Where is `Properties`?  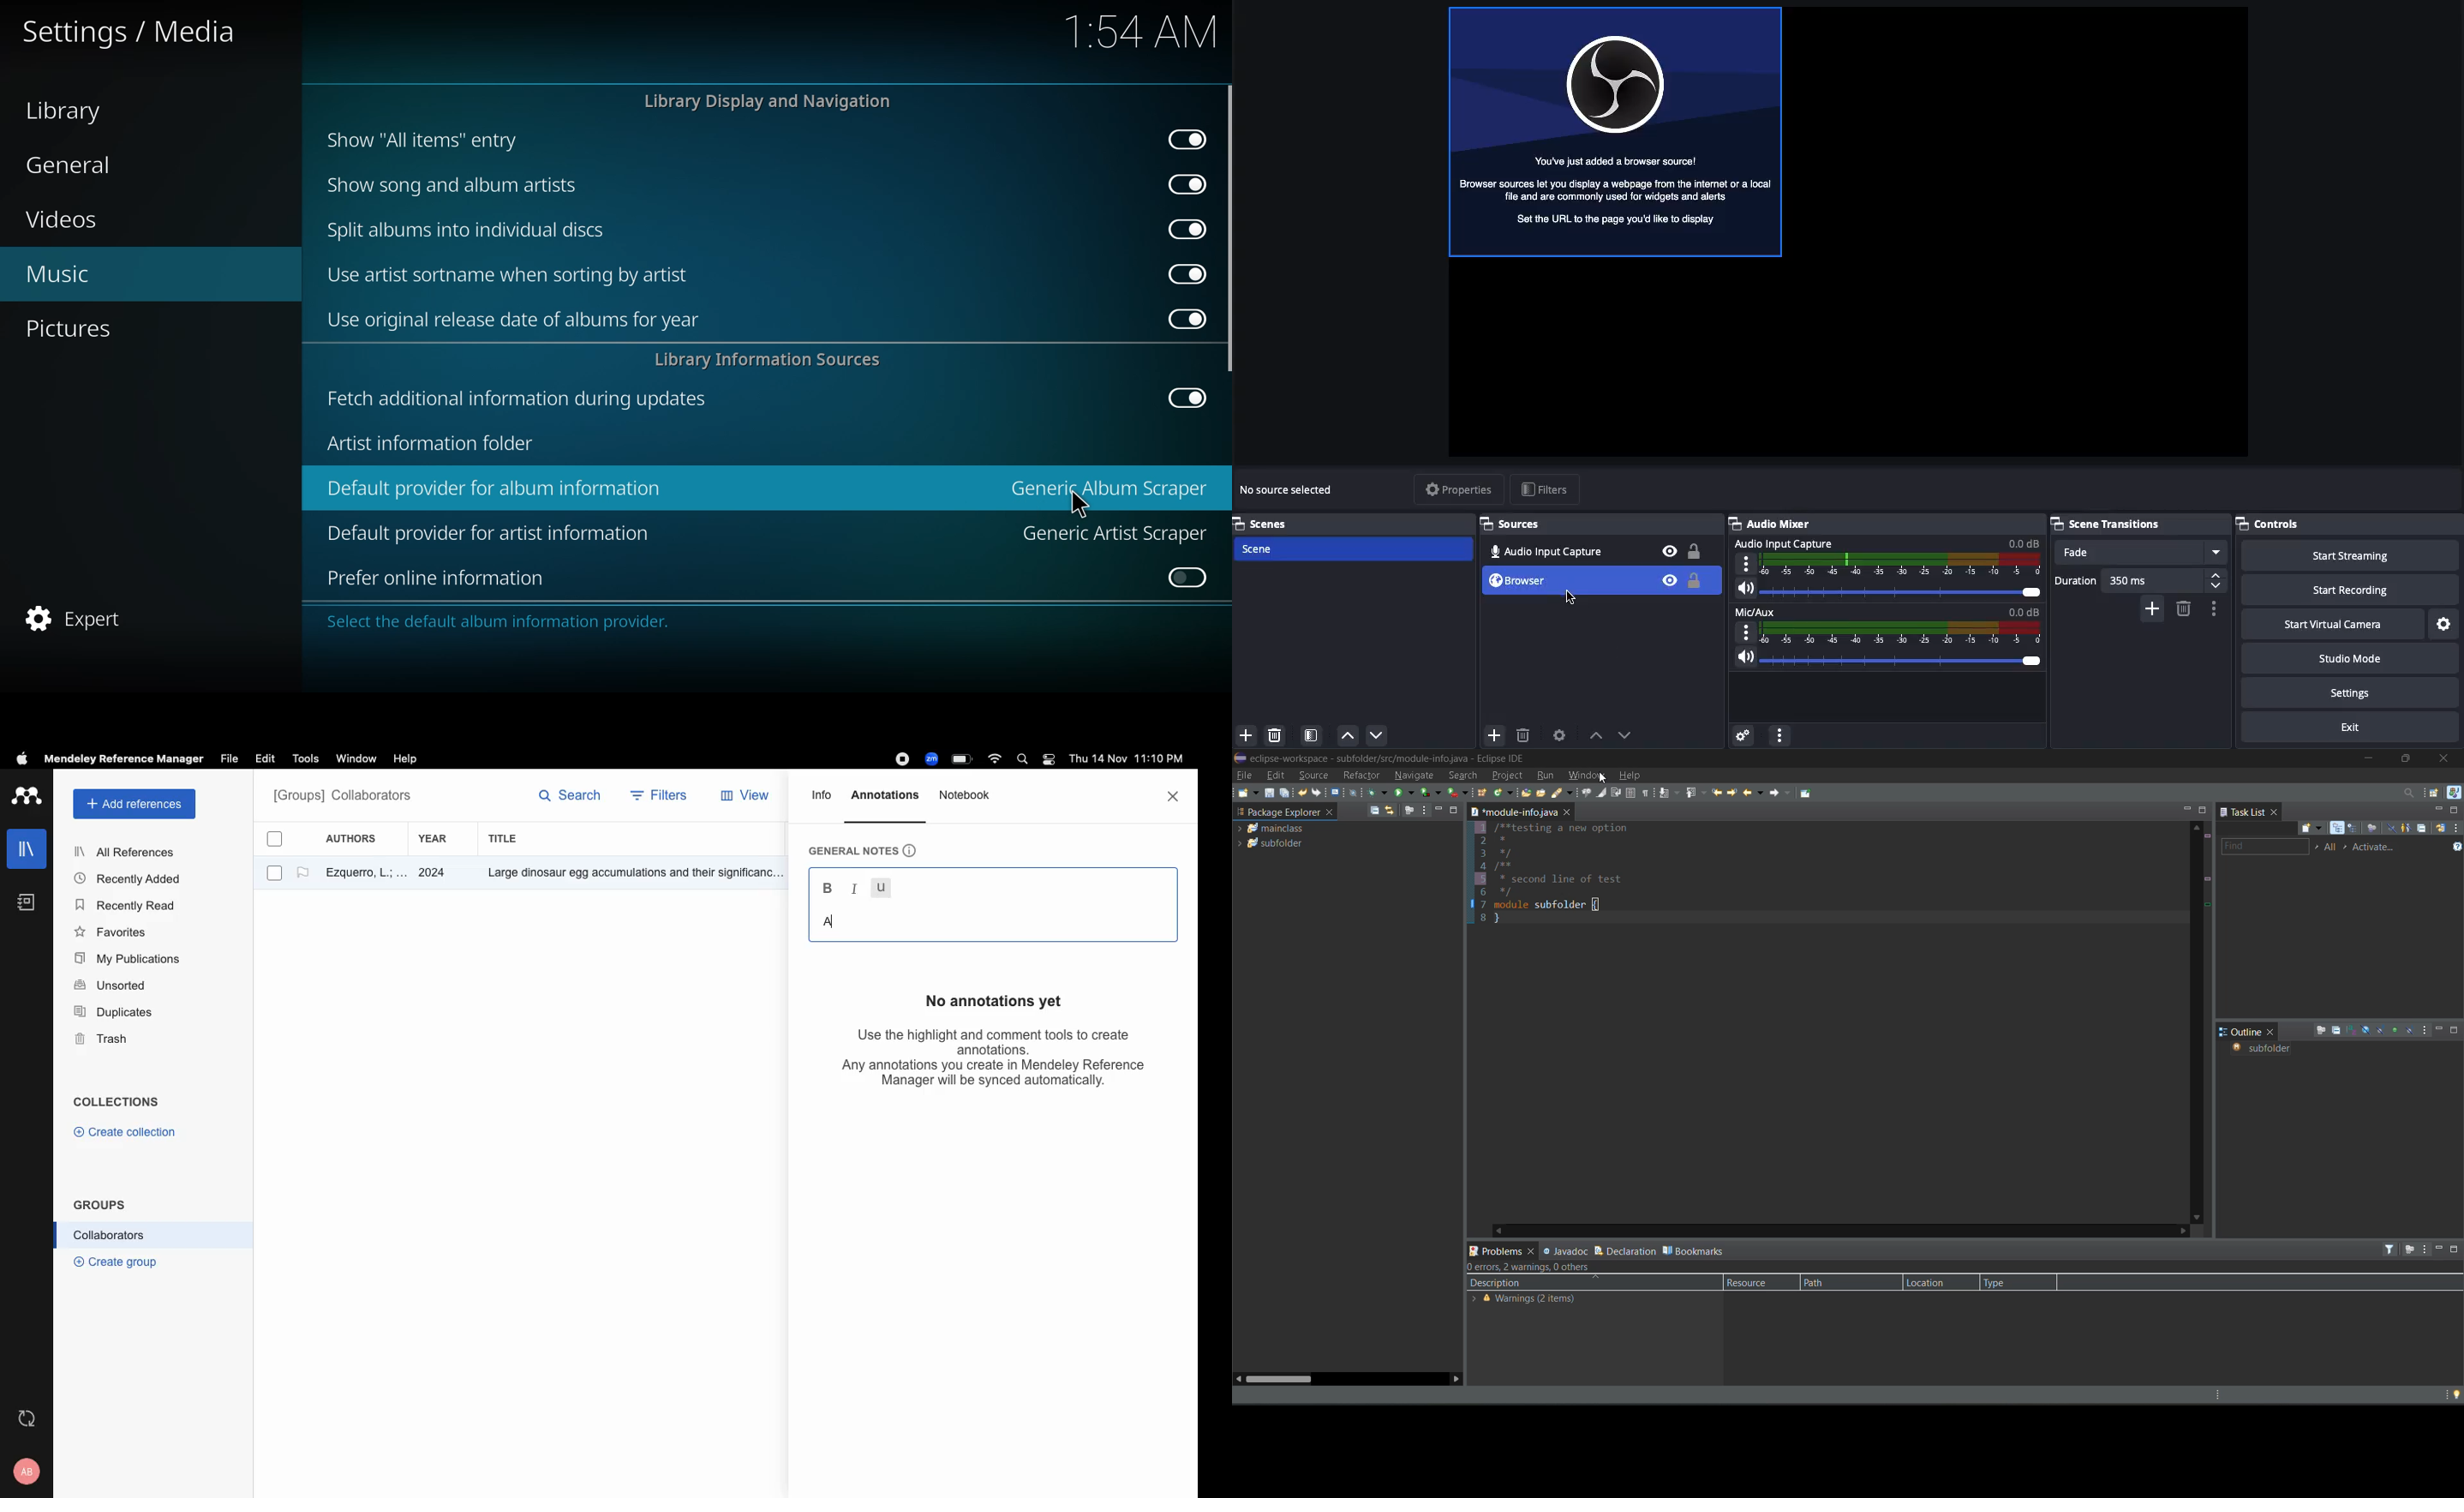 Properties is located at coordinates (1460, 488).